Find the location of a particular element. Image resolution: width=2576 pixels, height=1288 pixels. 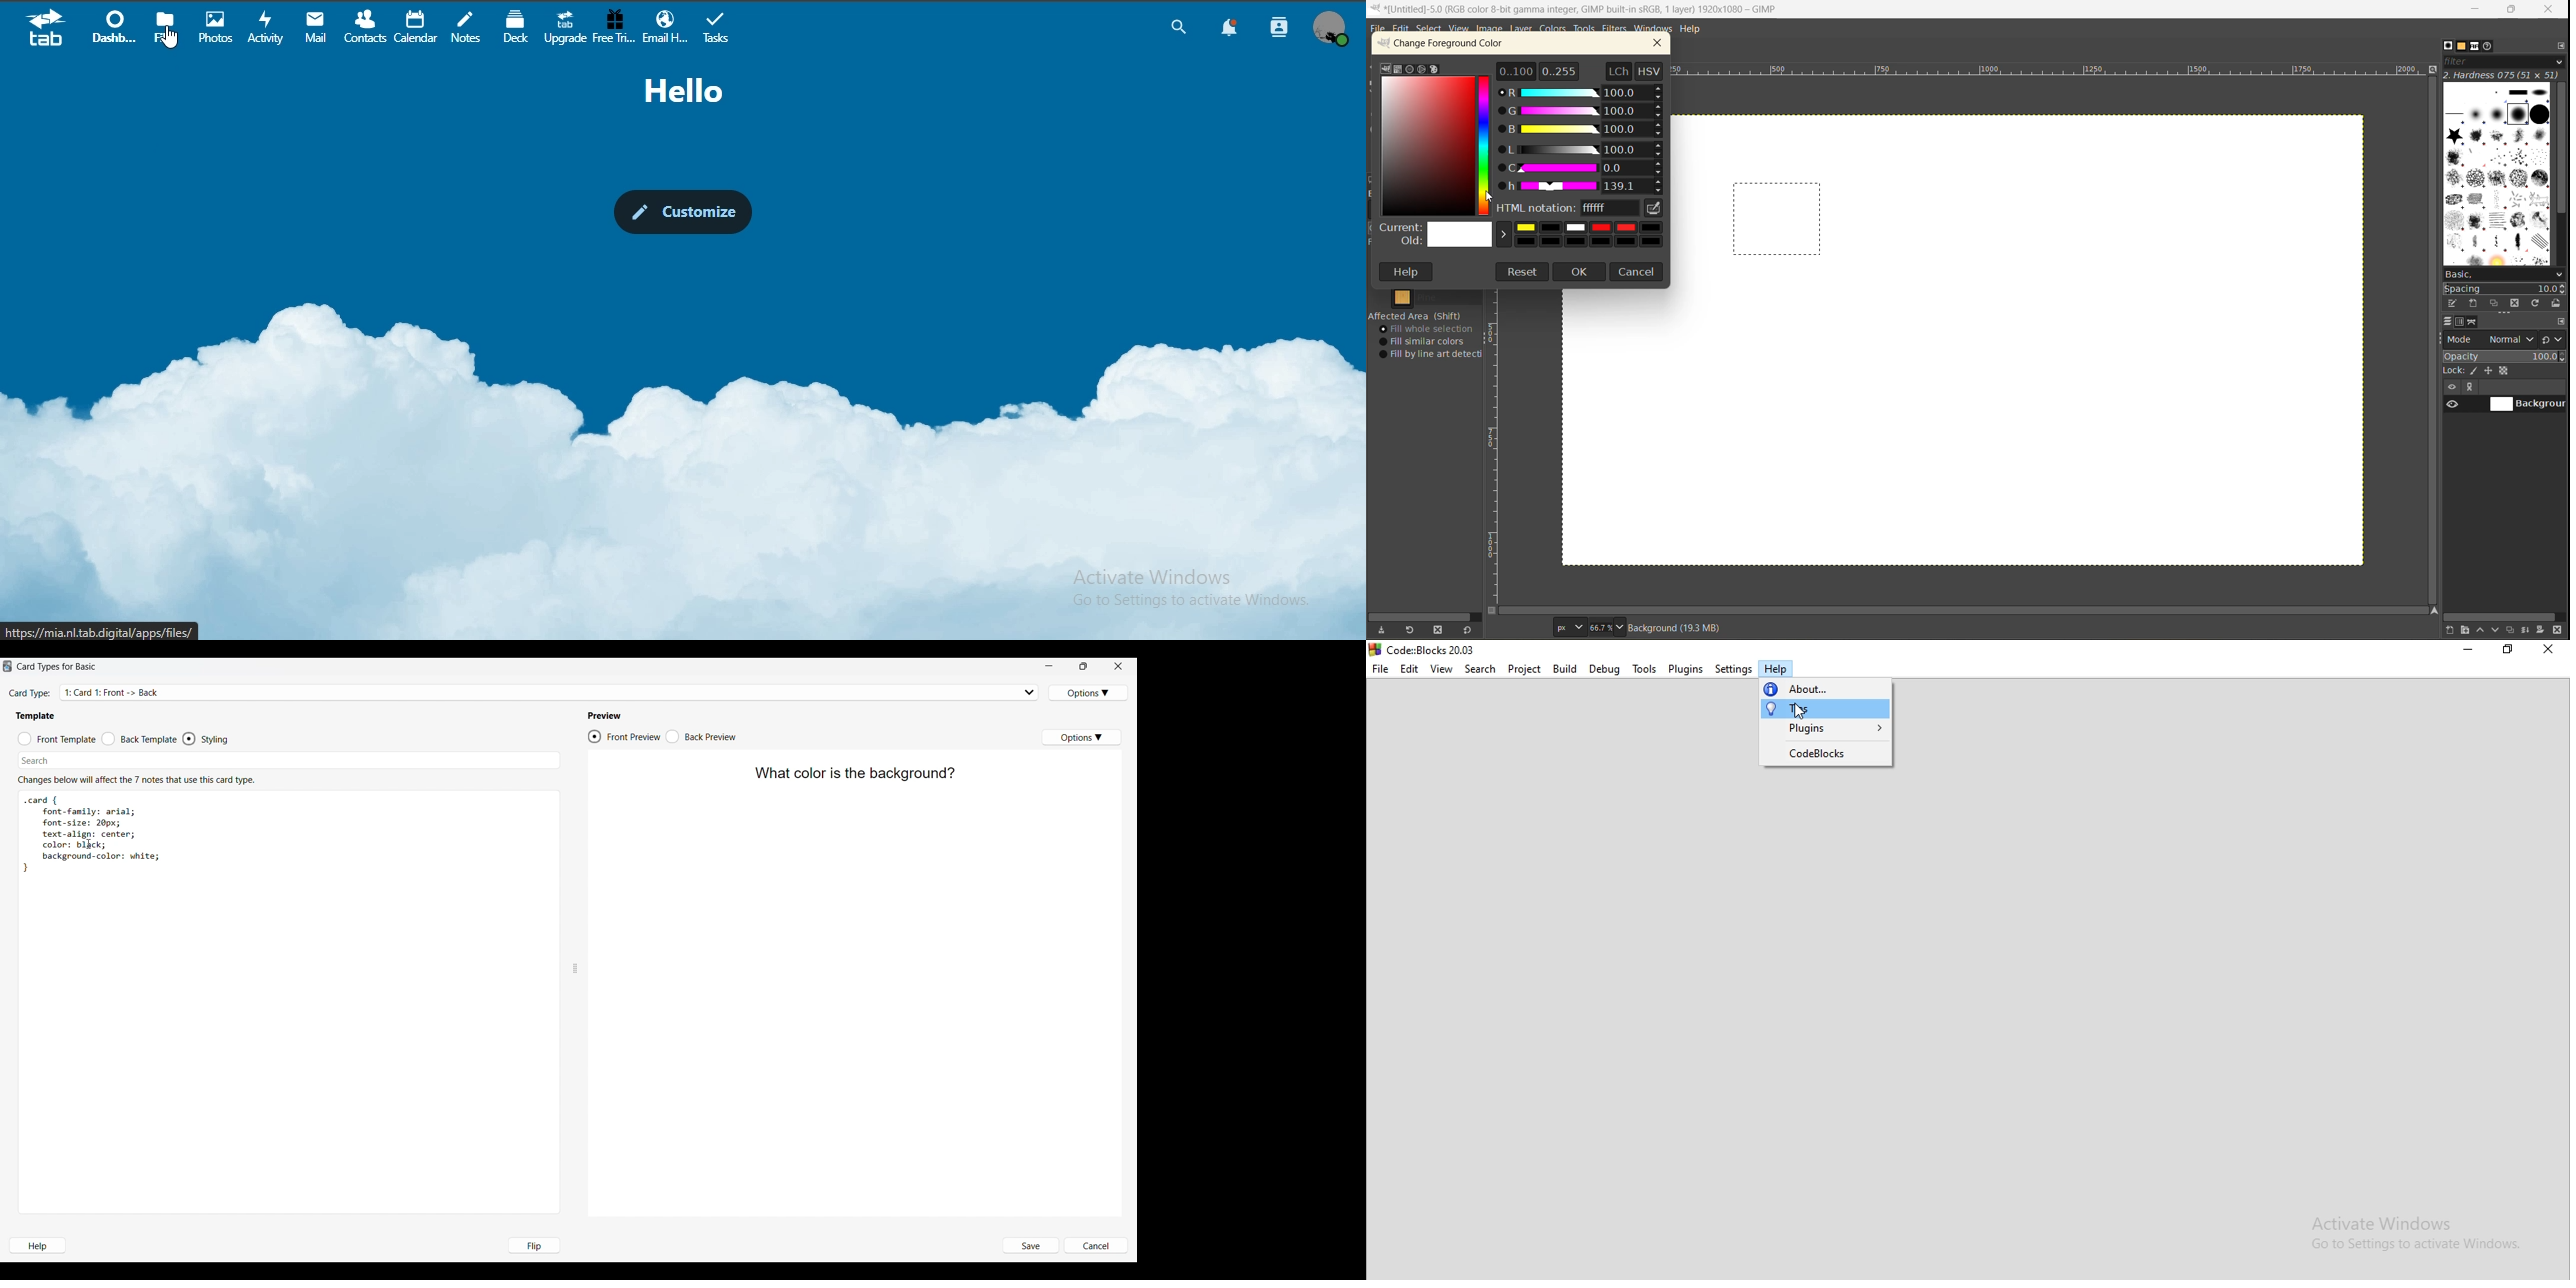

Flip is located at coordinates (534, 1245).